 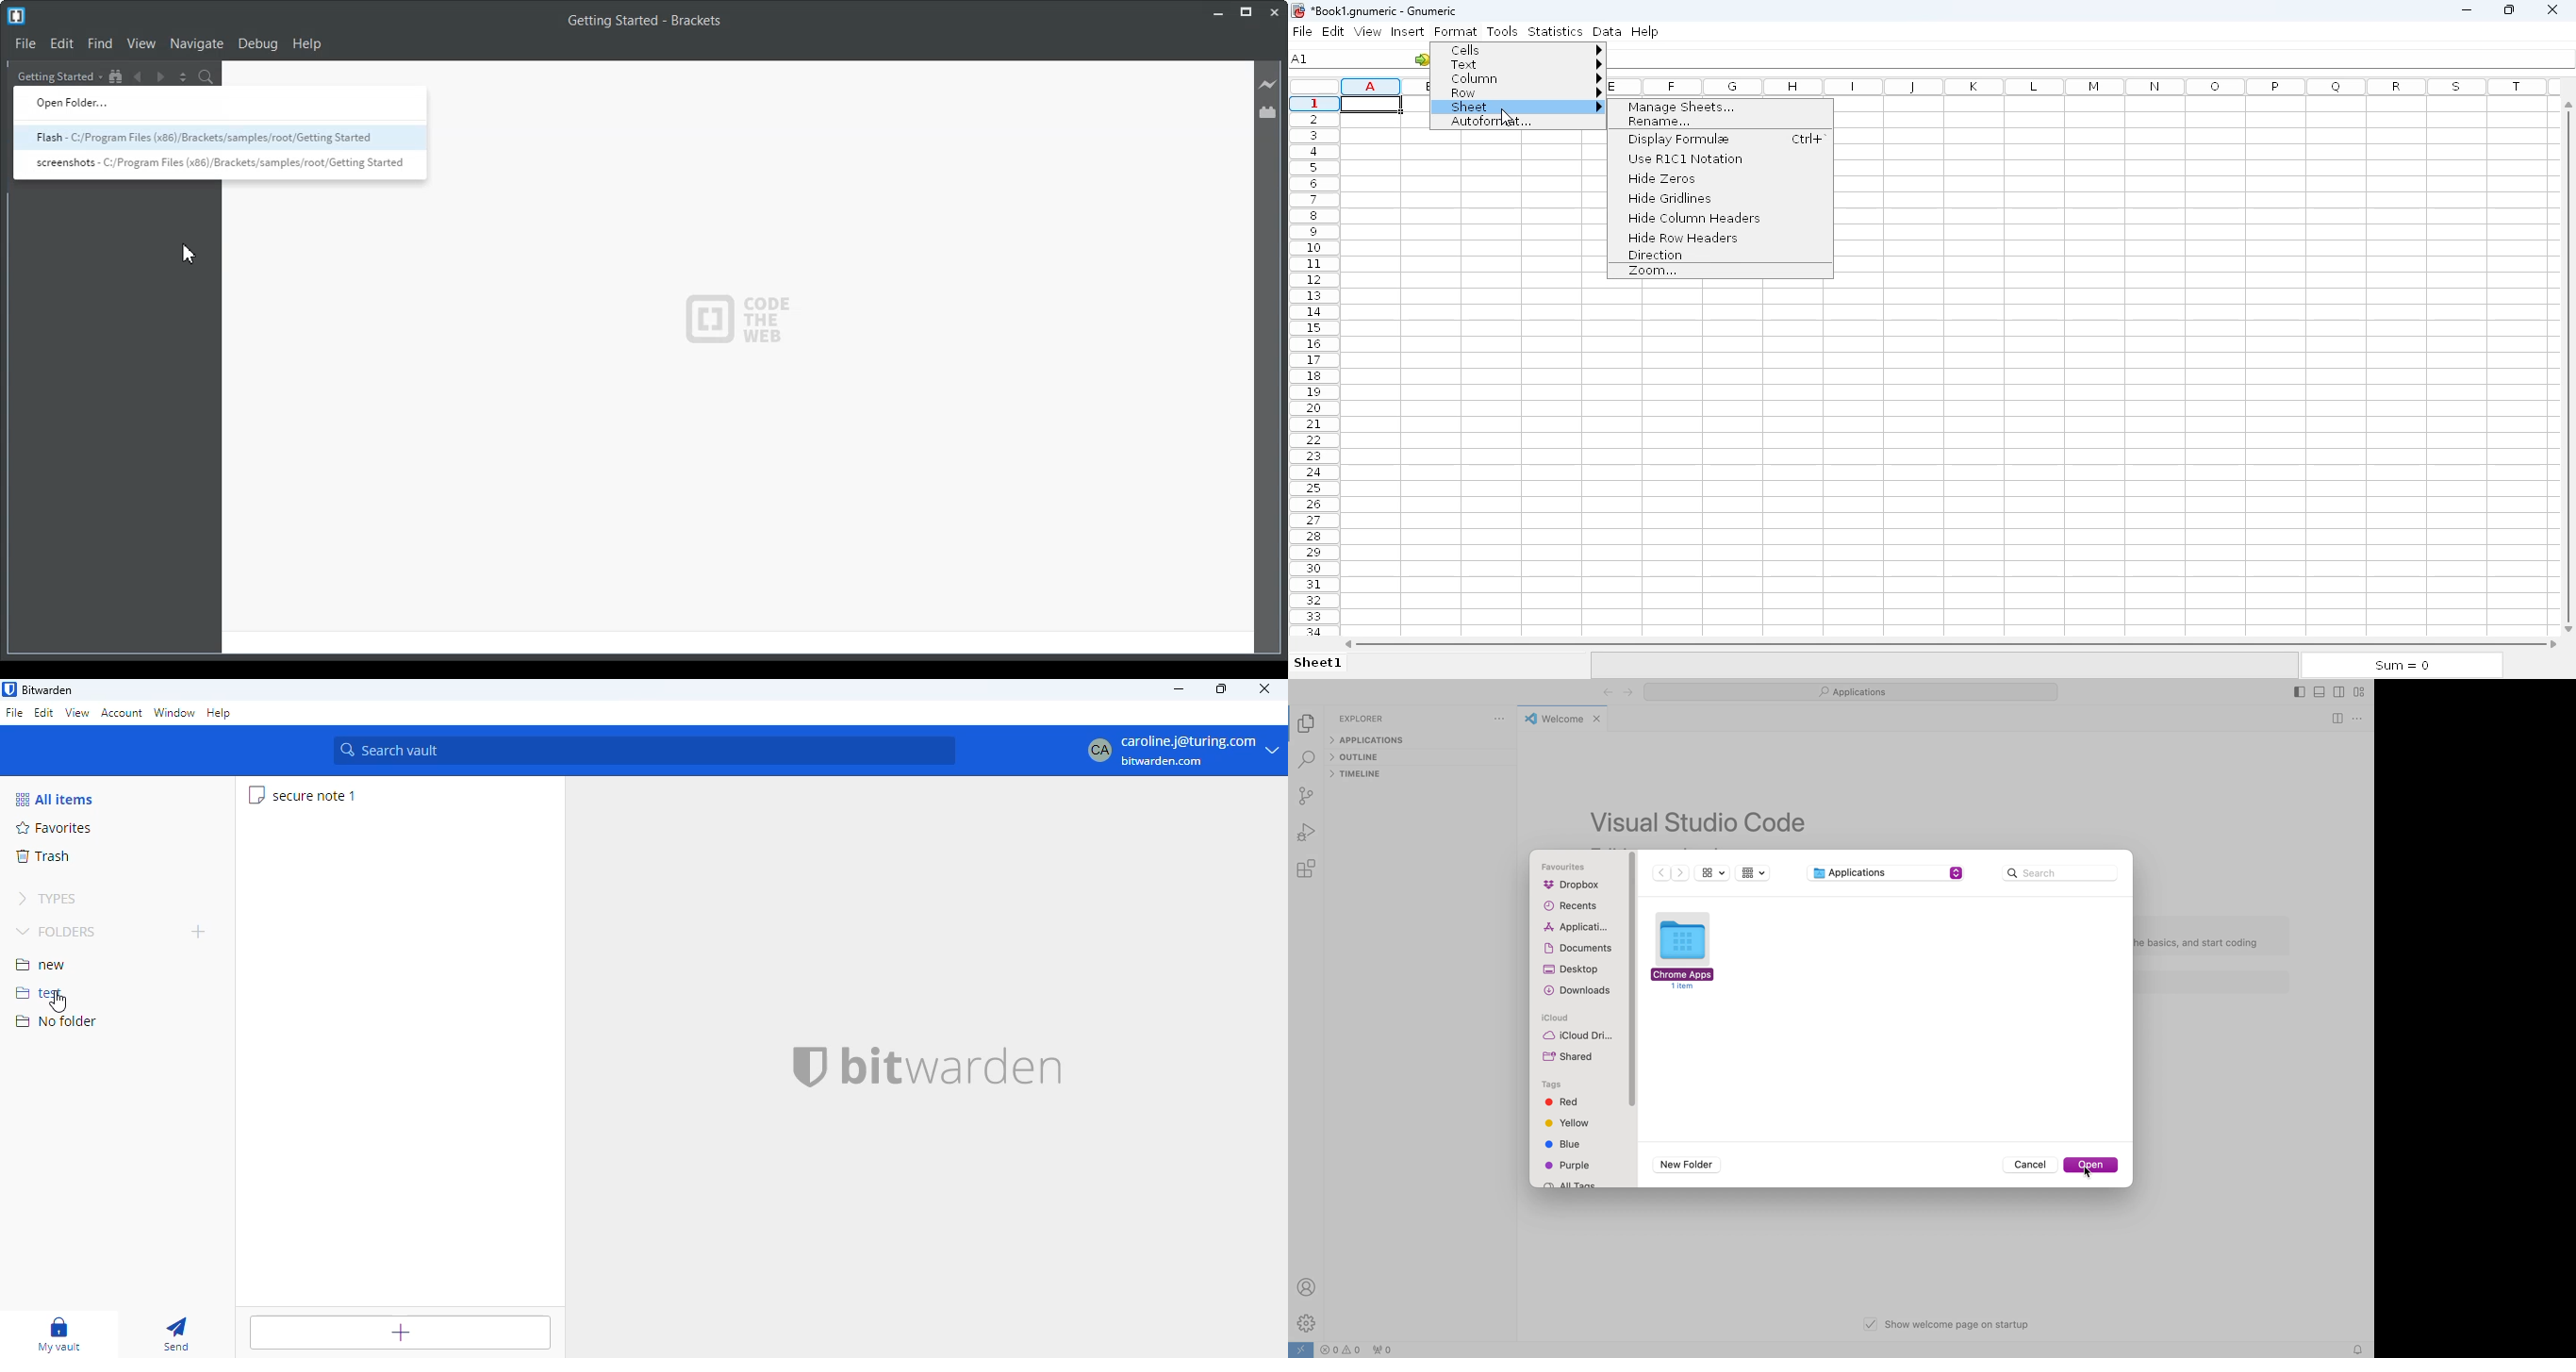 What do you see at coordinates (2338, 694) in the screenshot?
I see `toggle secondary side bar` at bounding box center [2338, 694].